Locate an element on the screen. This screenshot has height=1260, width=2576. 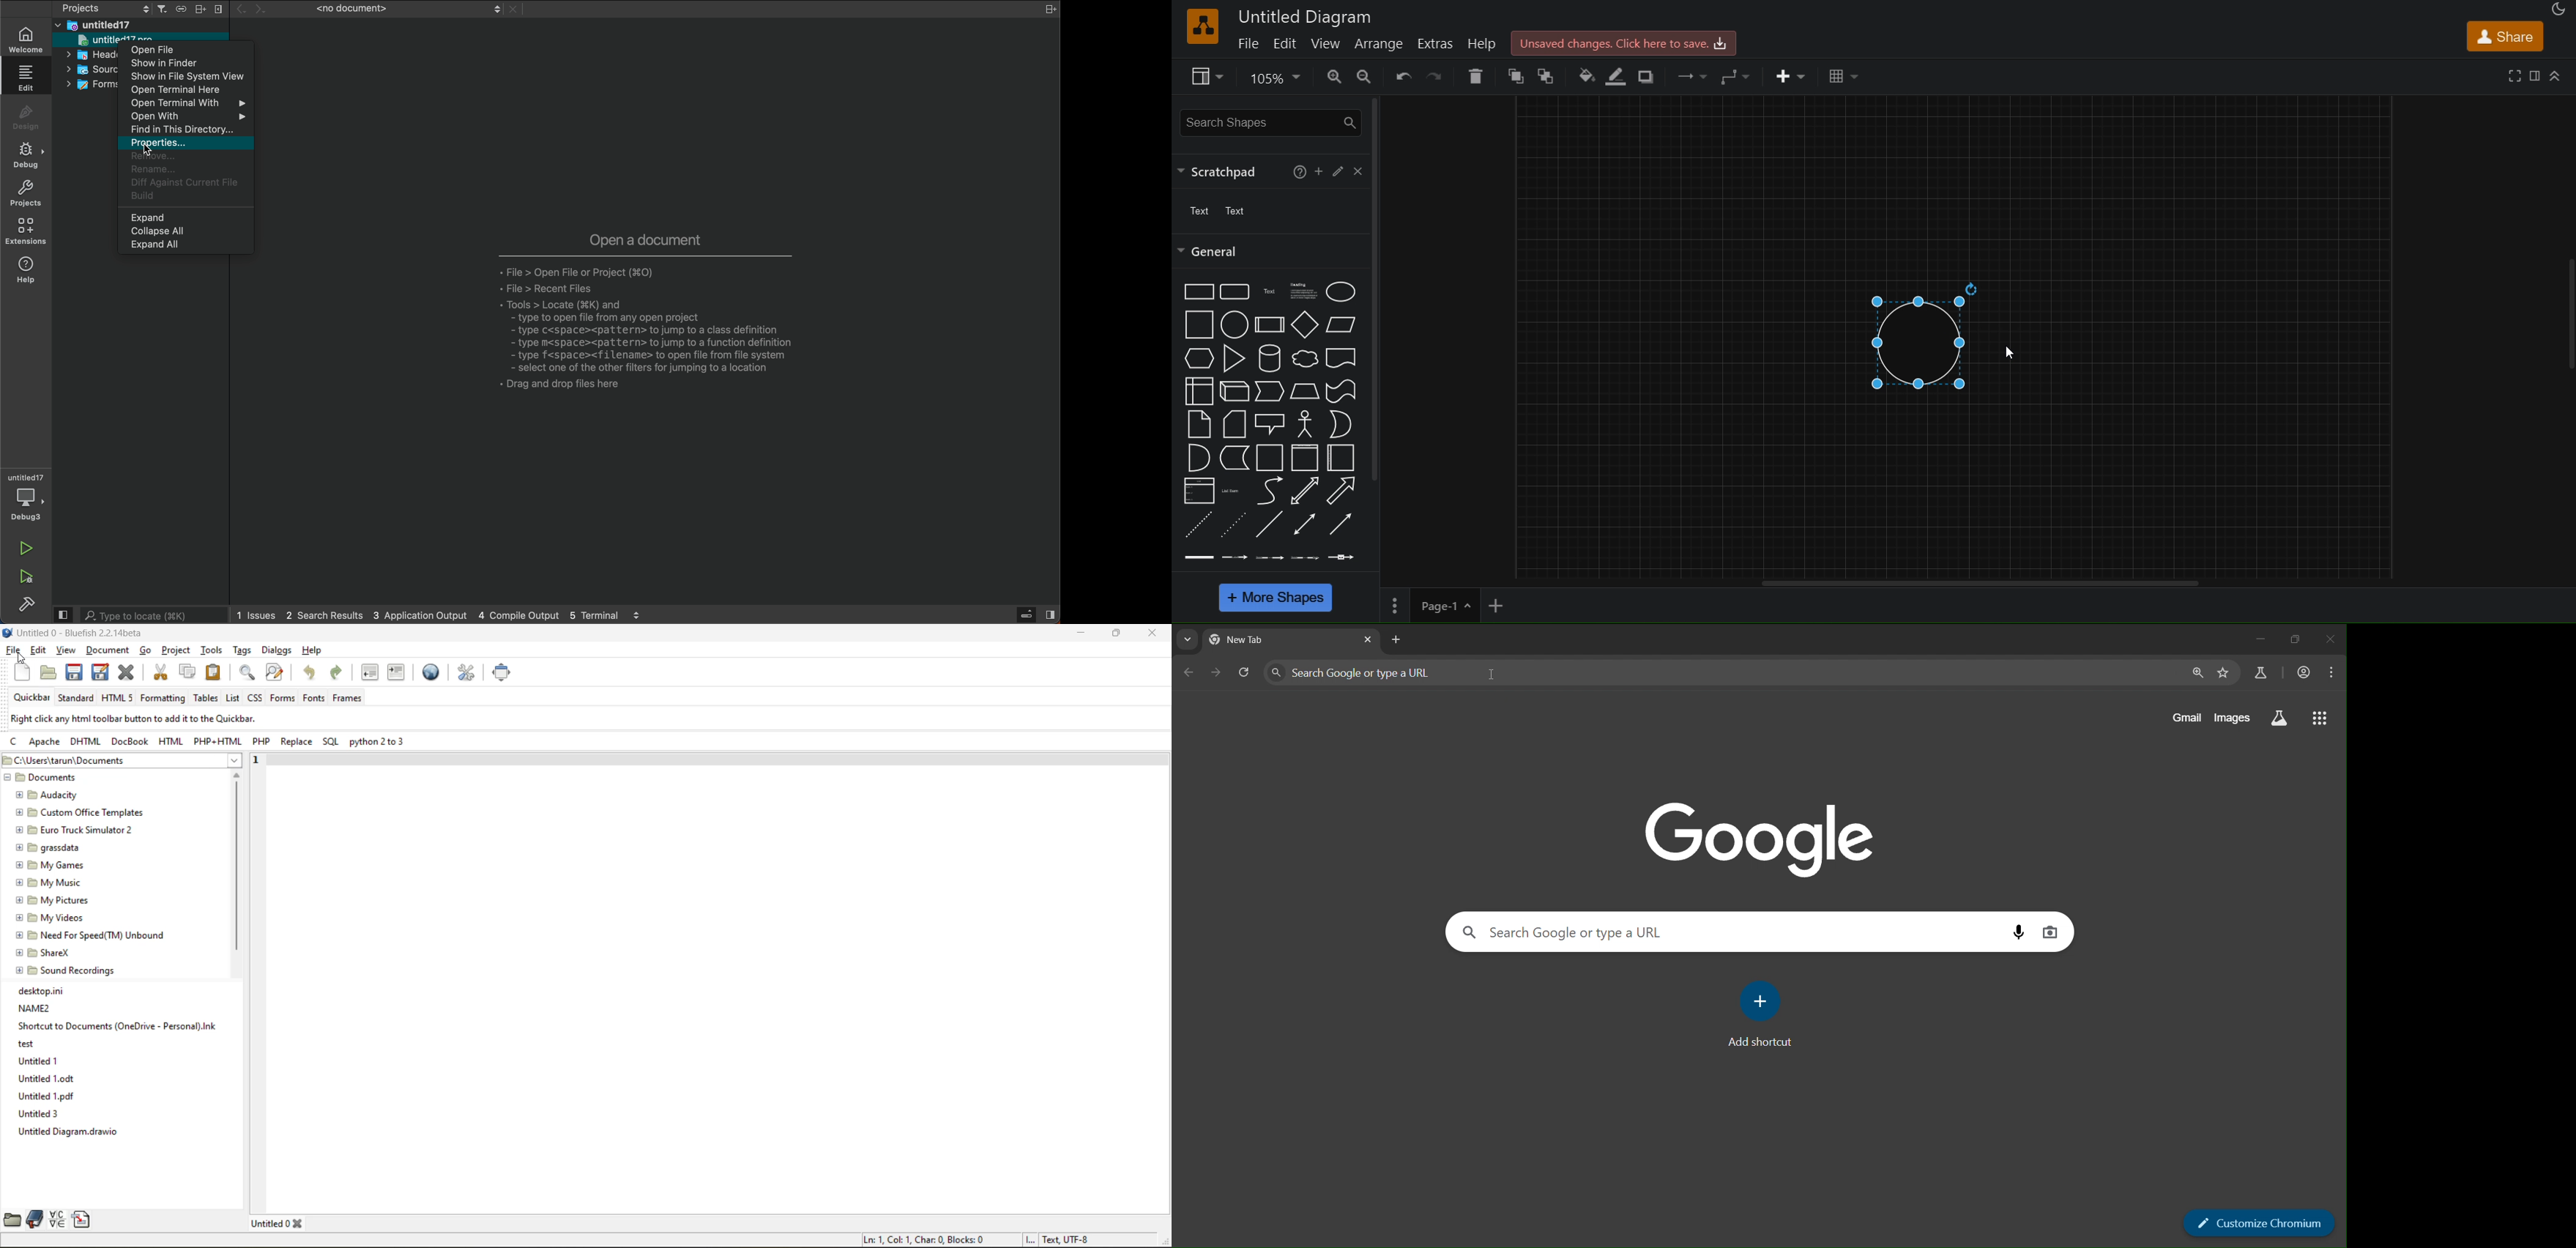
list is located at coordinates (231, 698).